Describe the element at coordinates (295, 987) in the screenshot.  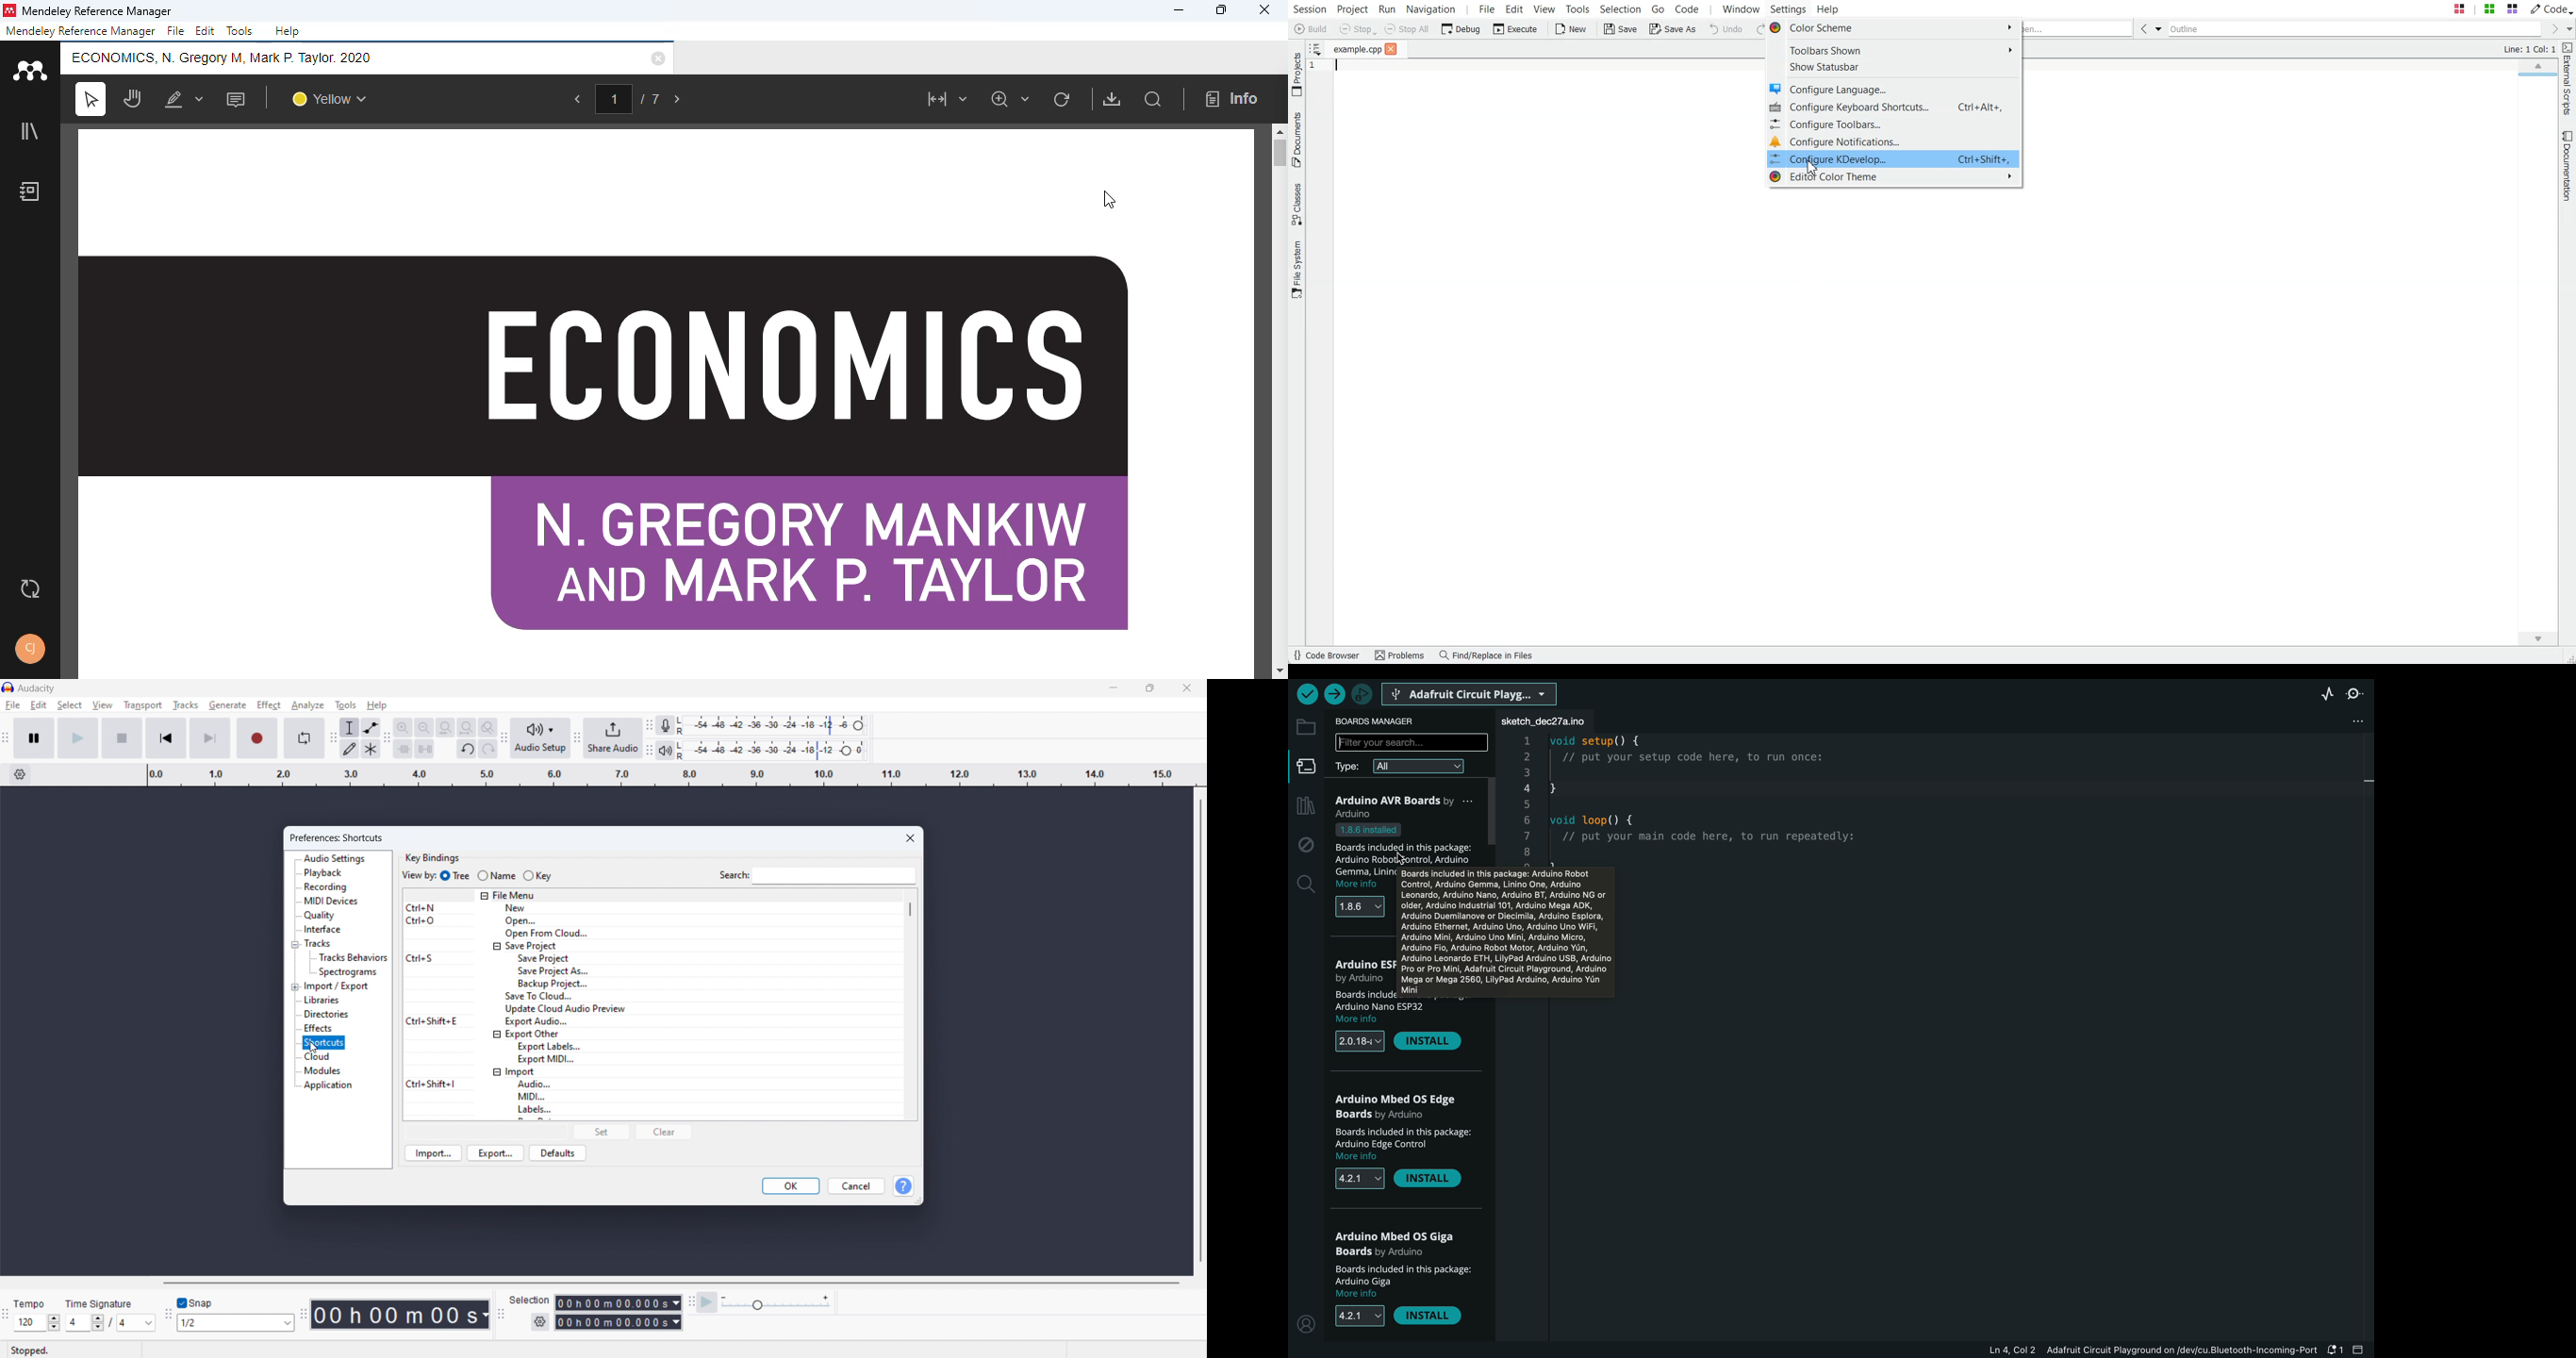
I see `expand` at that location.